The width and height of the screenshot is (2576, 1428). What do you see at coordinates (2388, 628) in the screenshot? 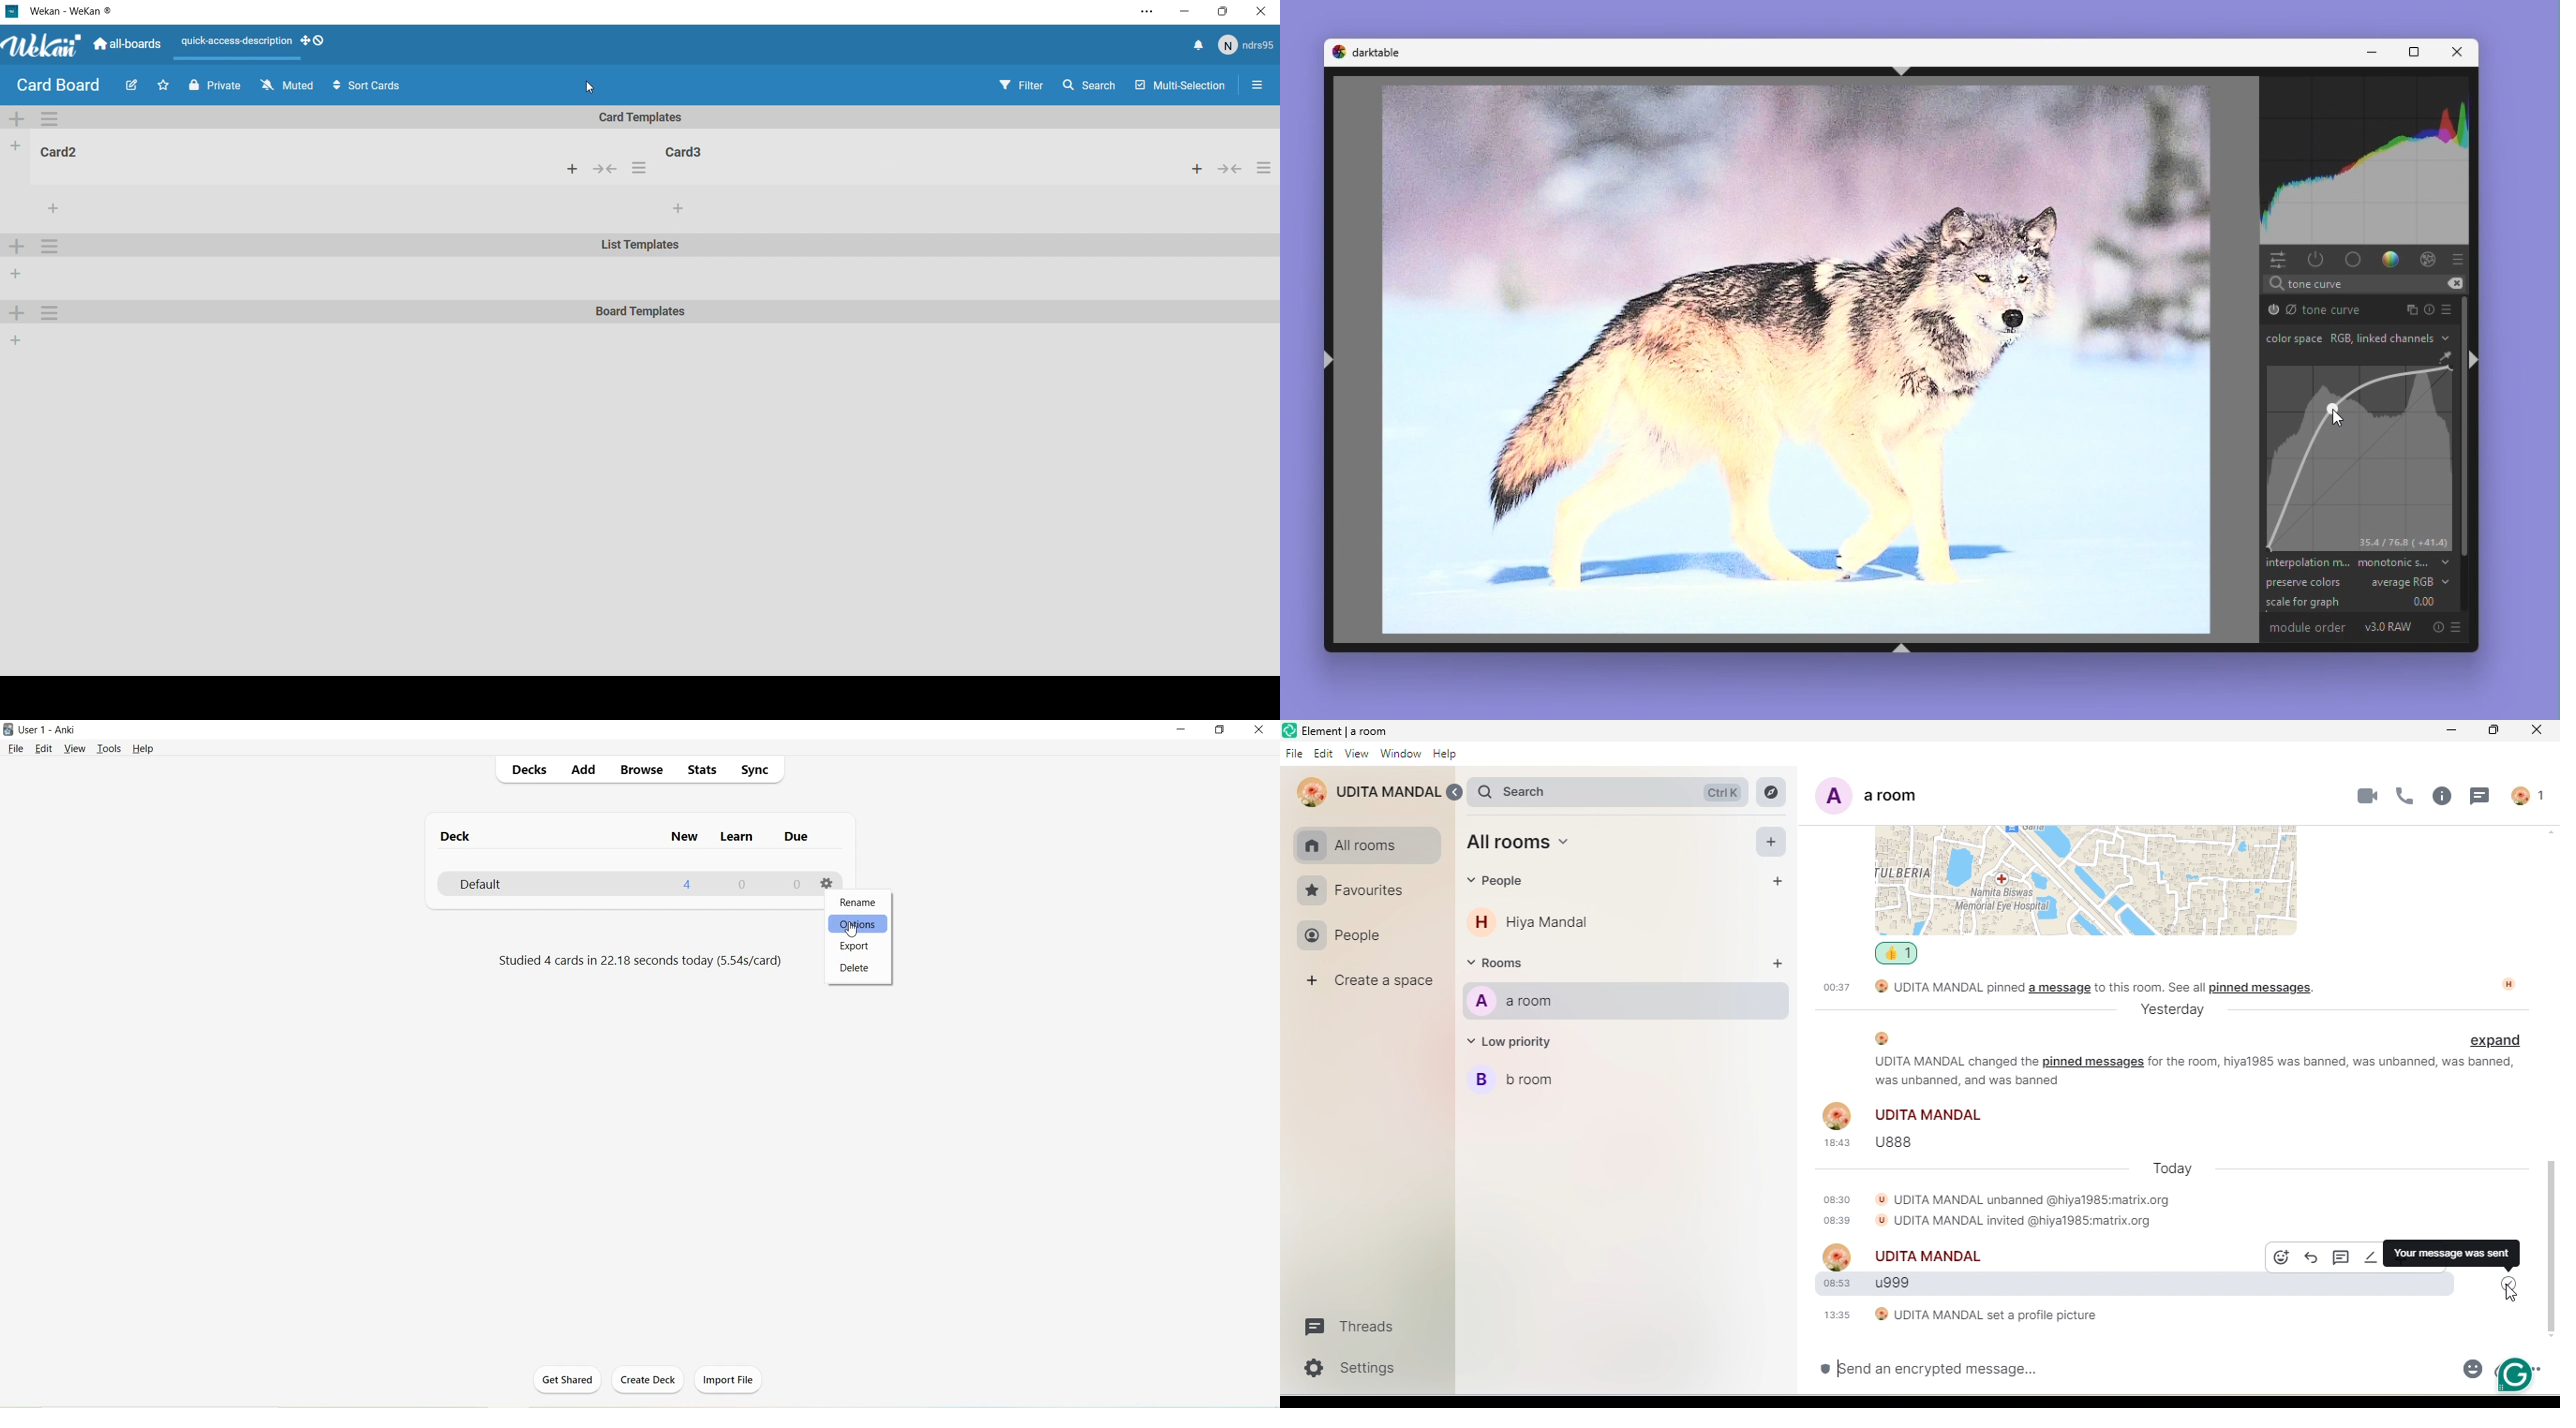
I see `V3.0 RAW` at bounding box center [2388, 628].